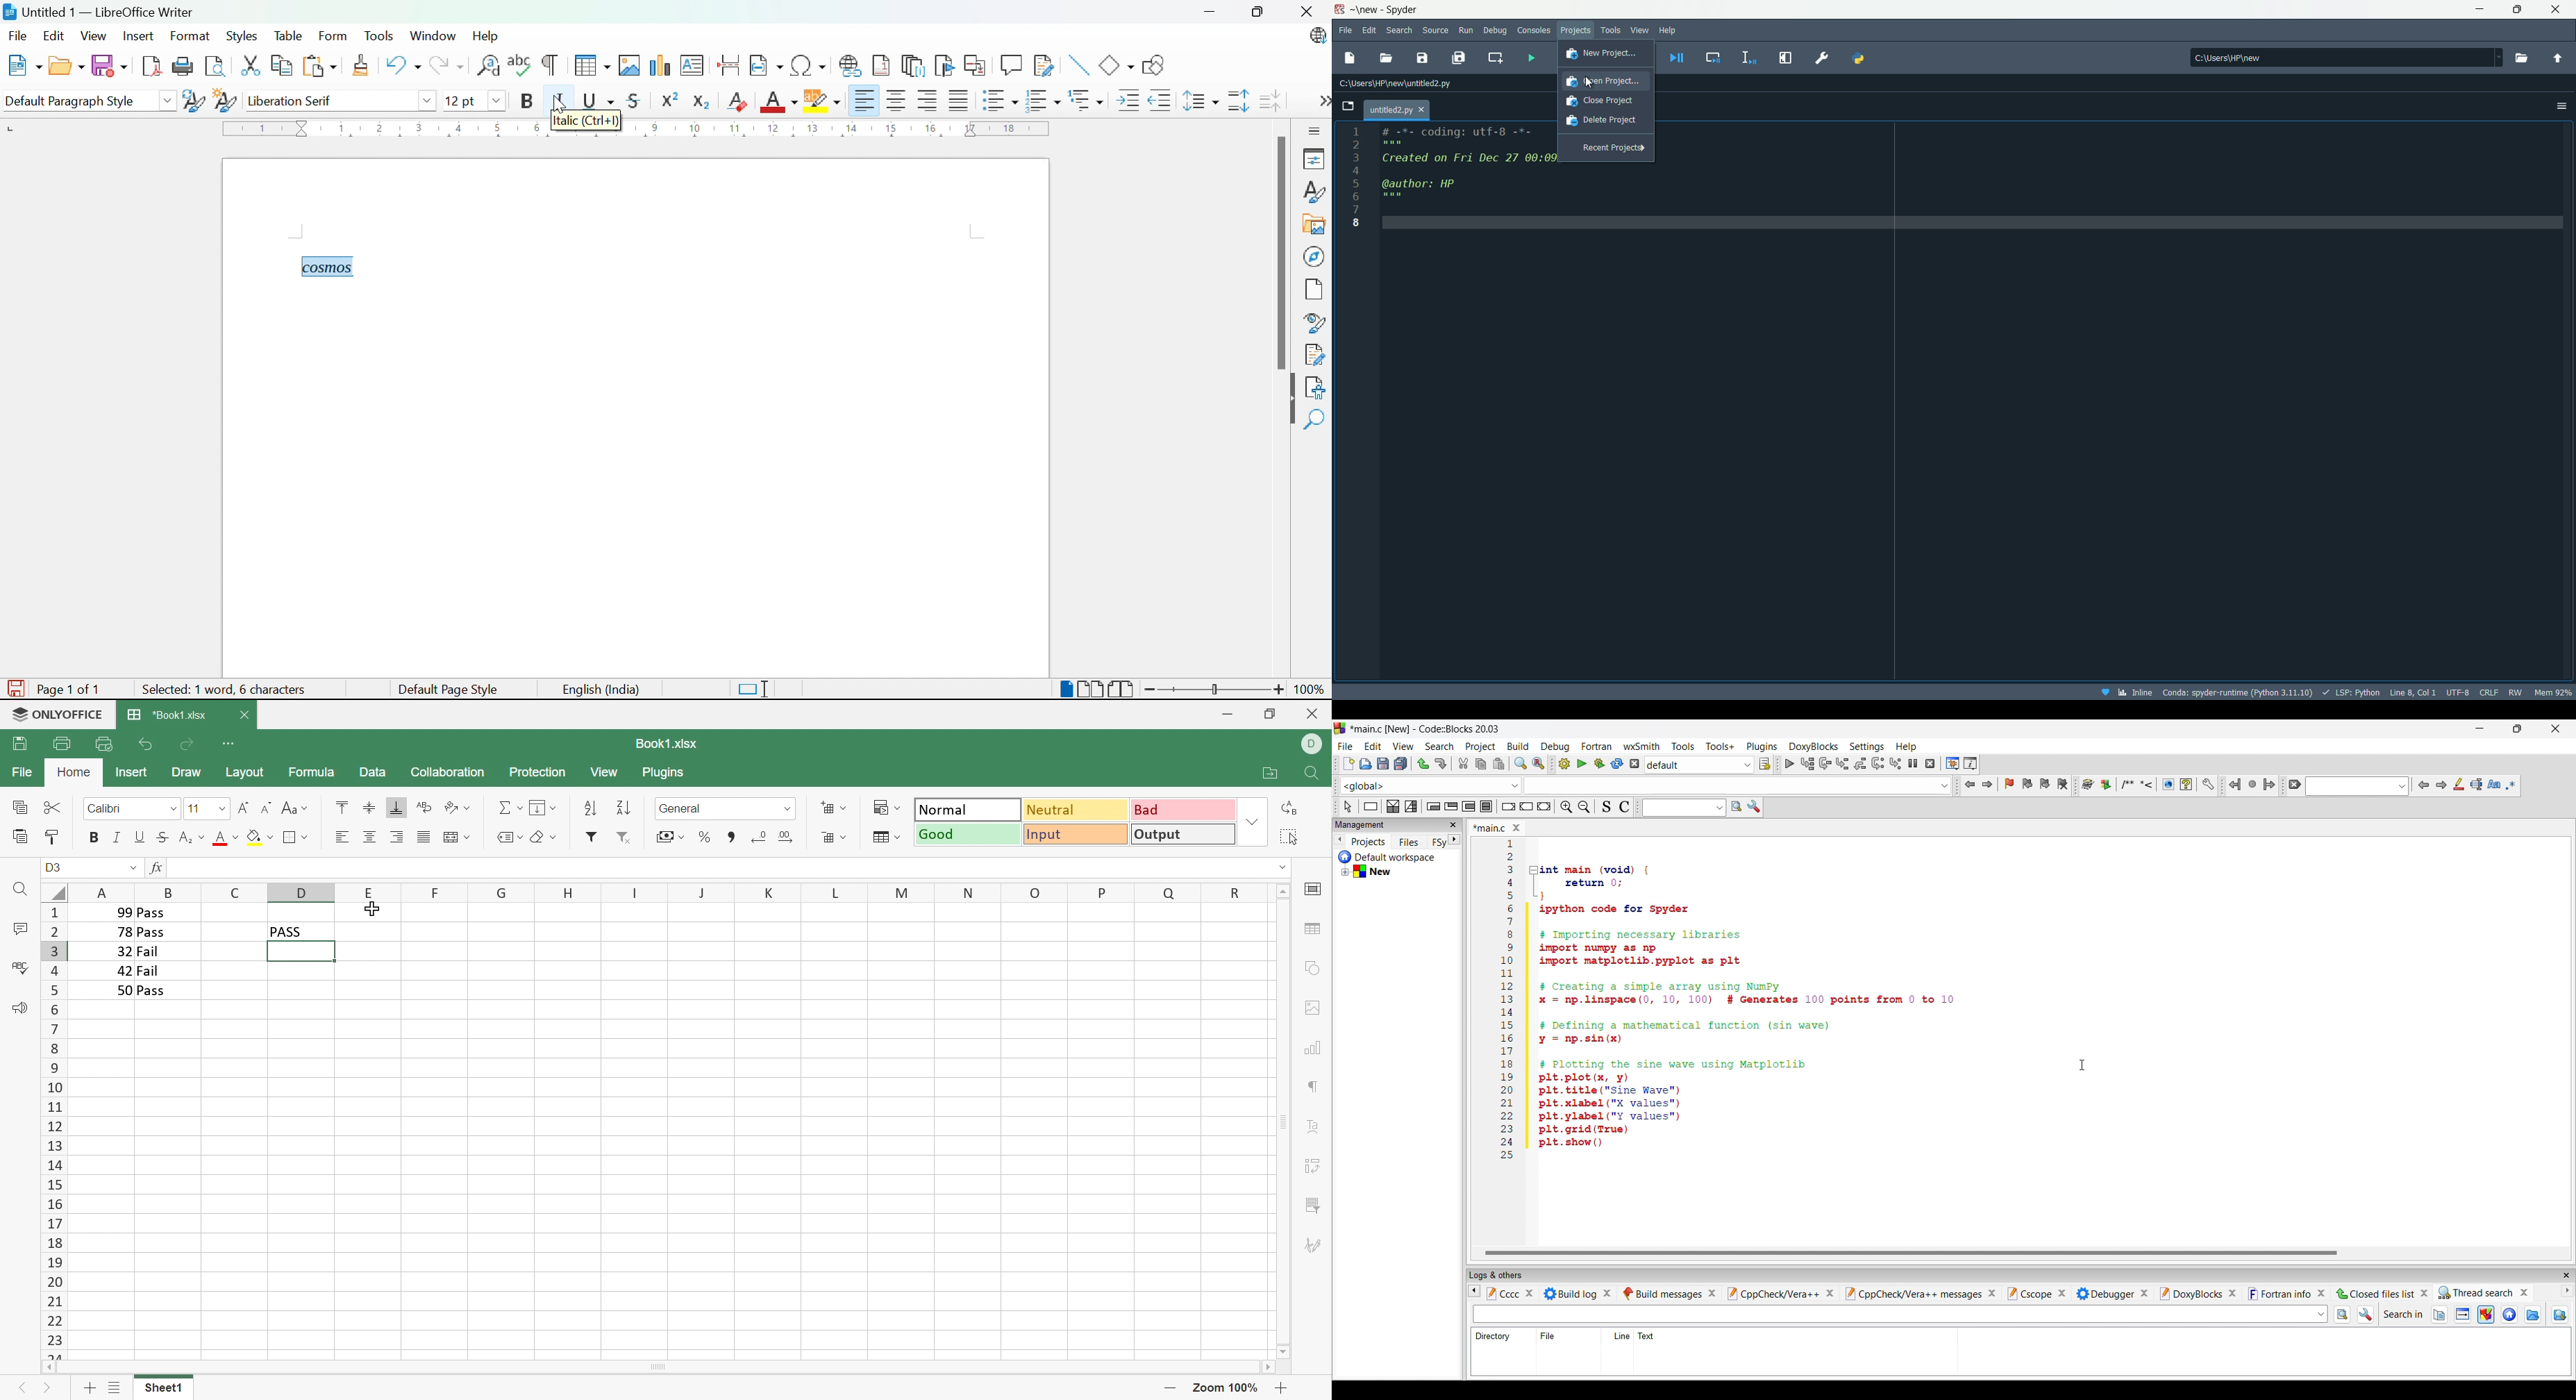  Describe the element at coordinates (1603, 119) in the screenshot. I see `delete project` at that location.